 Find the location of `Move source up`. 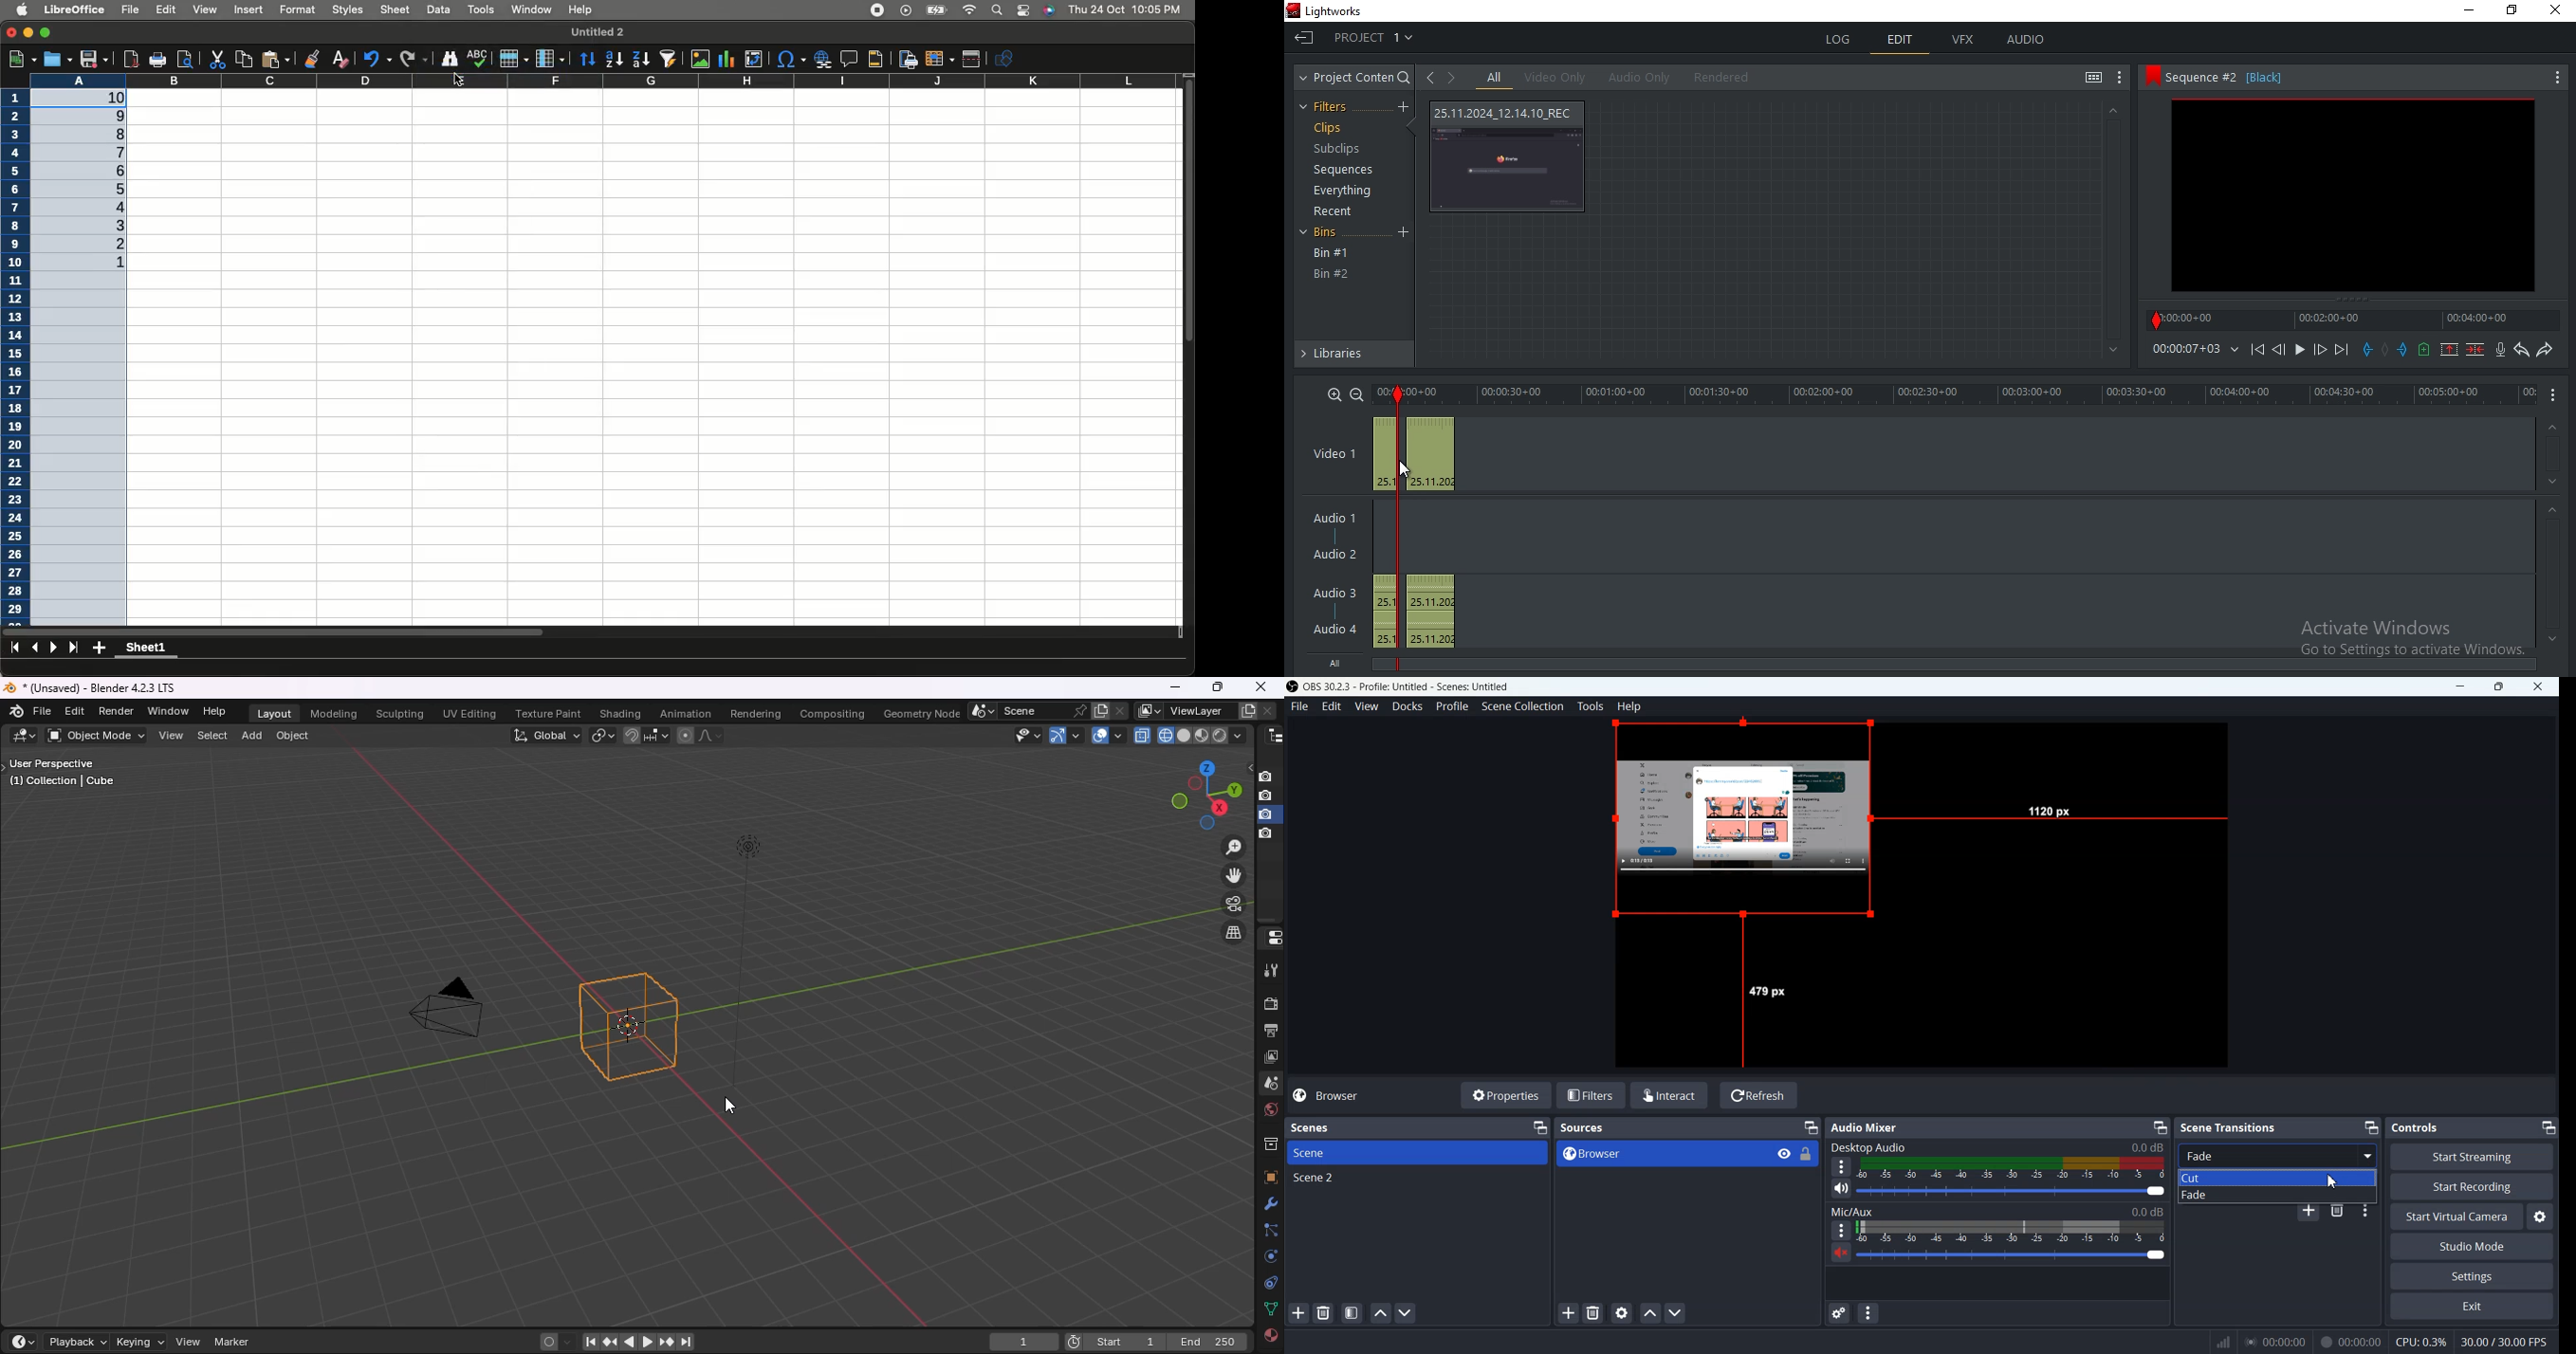

Move source up is located at coordinates (1650, 1313).